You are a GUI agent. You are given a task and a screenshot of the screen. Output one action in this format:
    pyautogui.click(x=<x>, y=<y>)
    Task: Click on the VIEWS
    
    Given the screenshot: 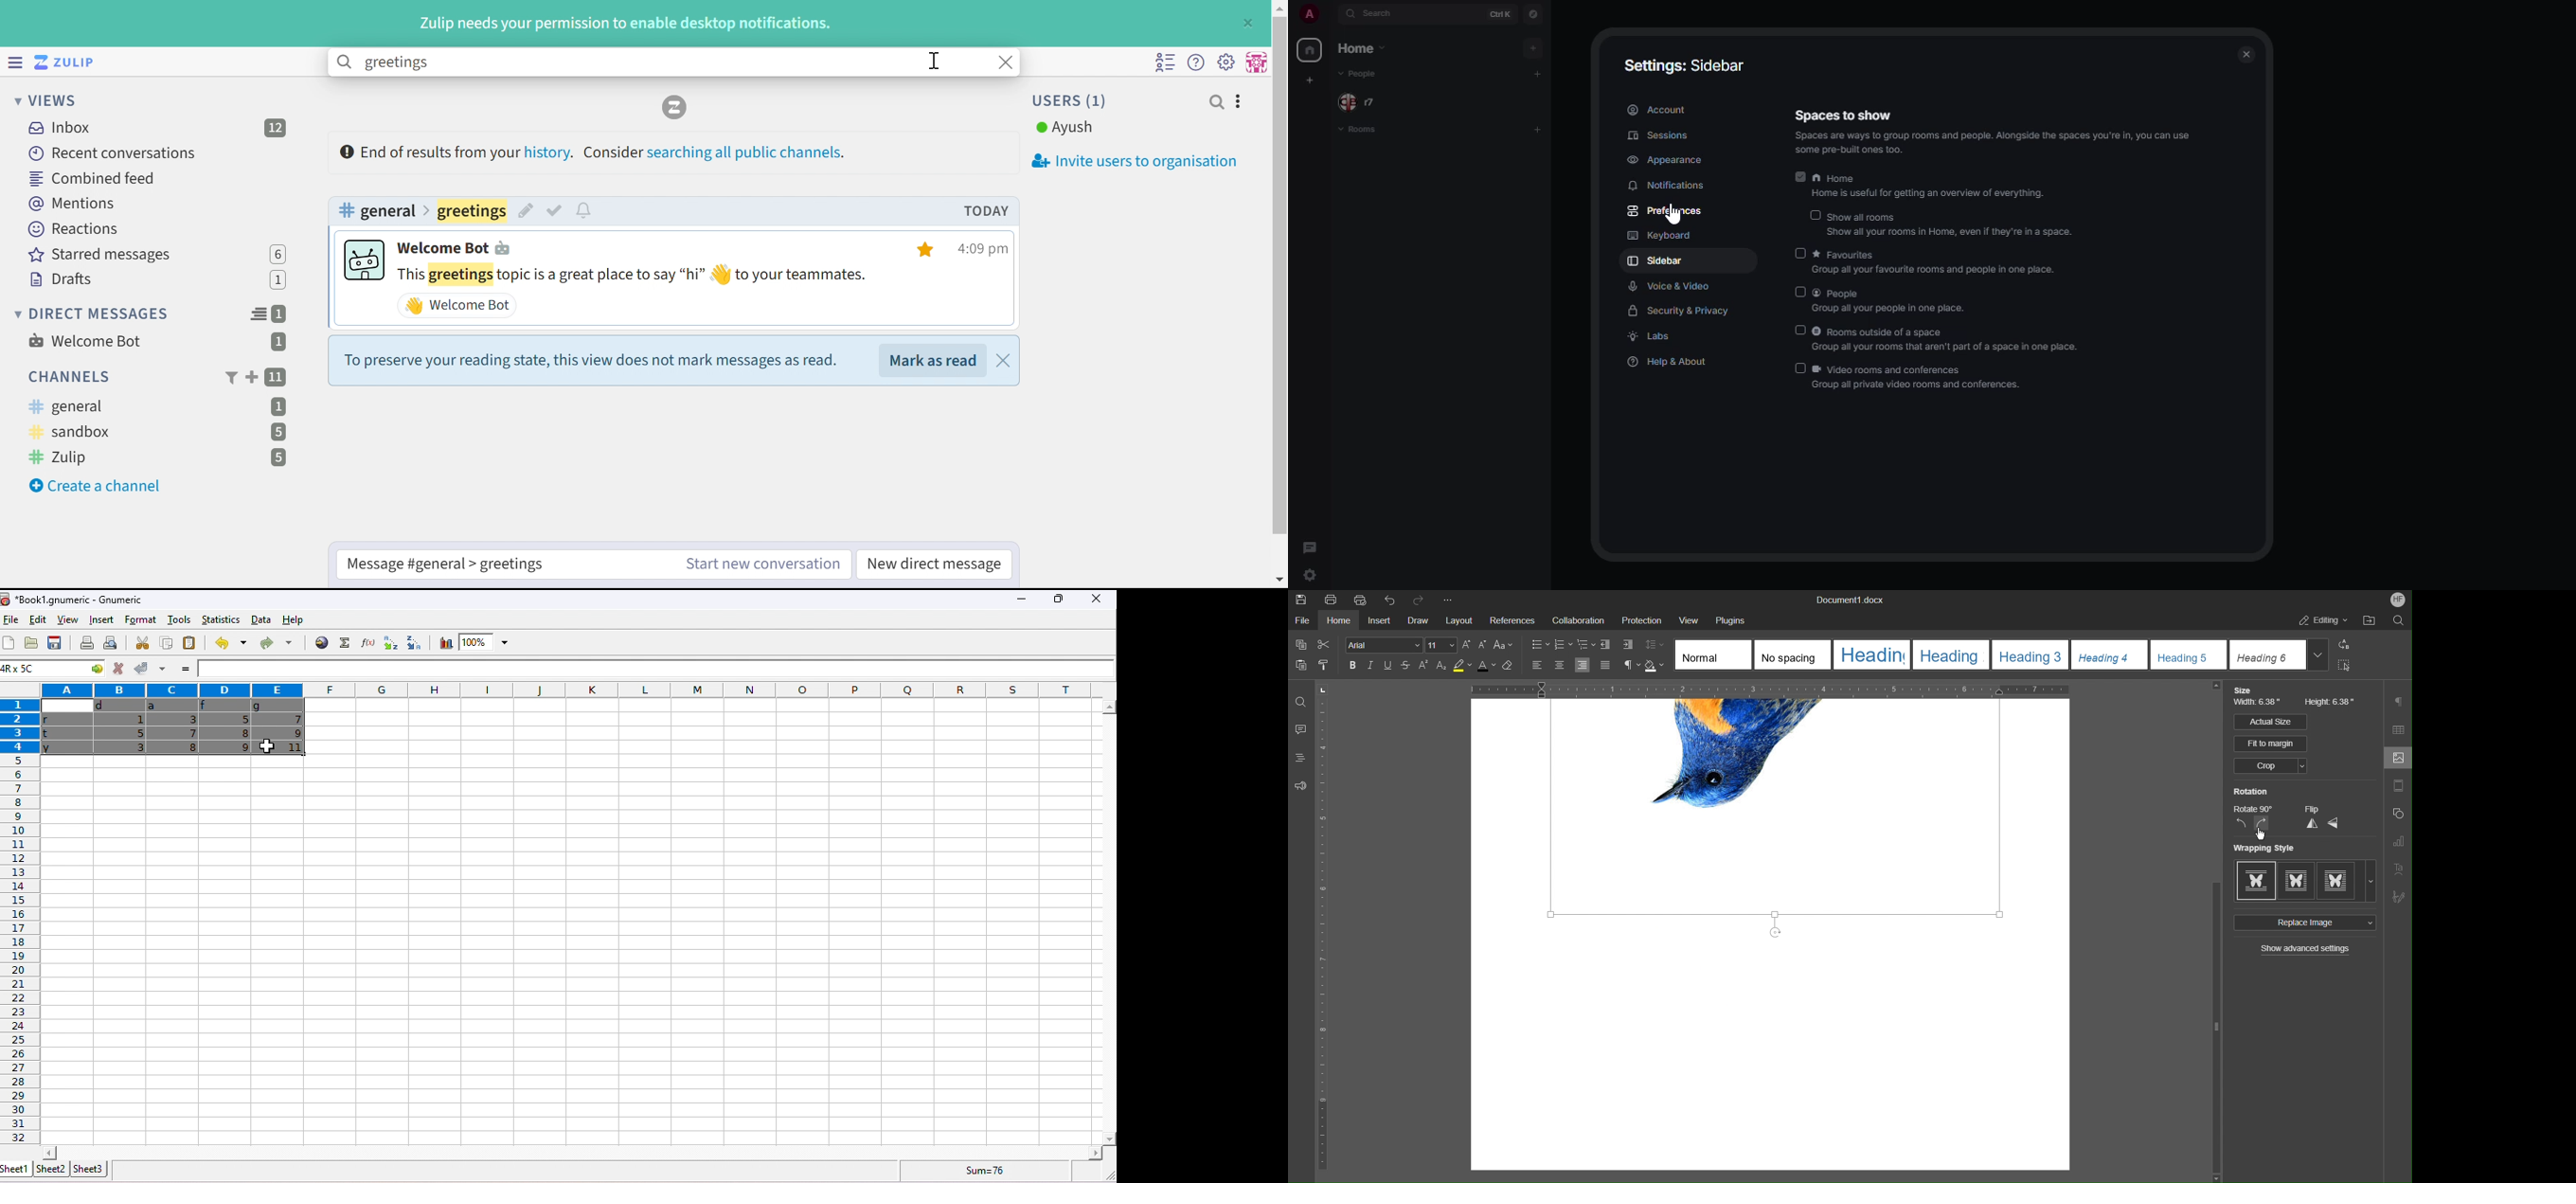 What is the action you would take?
    pyautogui.click(x=48, y=102)
    